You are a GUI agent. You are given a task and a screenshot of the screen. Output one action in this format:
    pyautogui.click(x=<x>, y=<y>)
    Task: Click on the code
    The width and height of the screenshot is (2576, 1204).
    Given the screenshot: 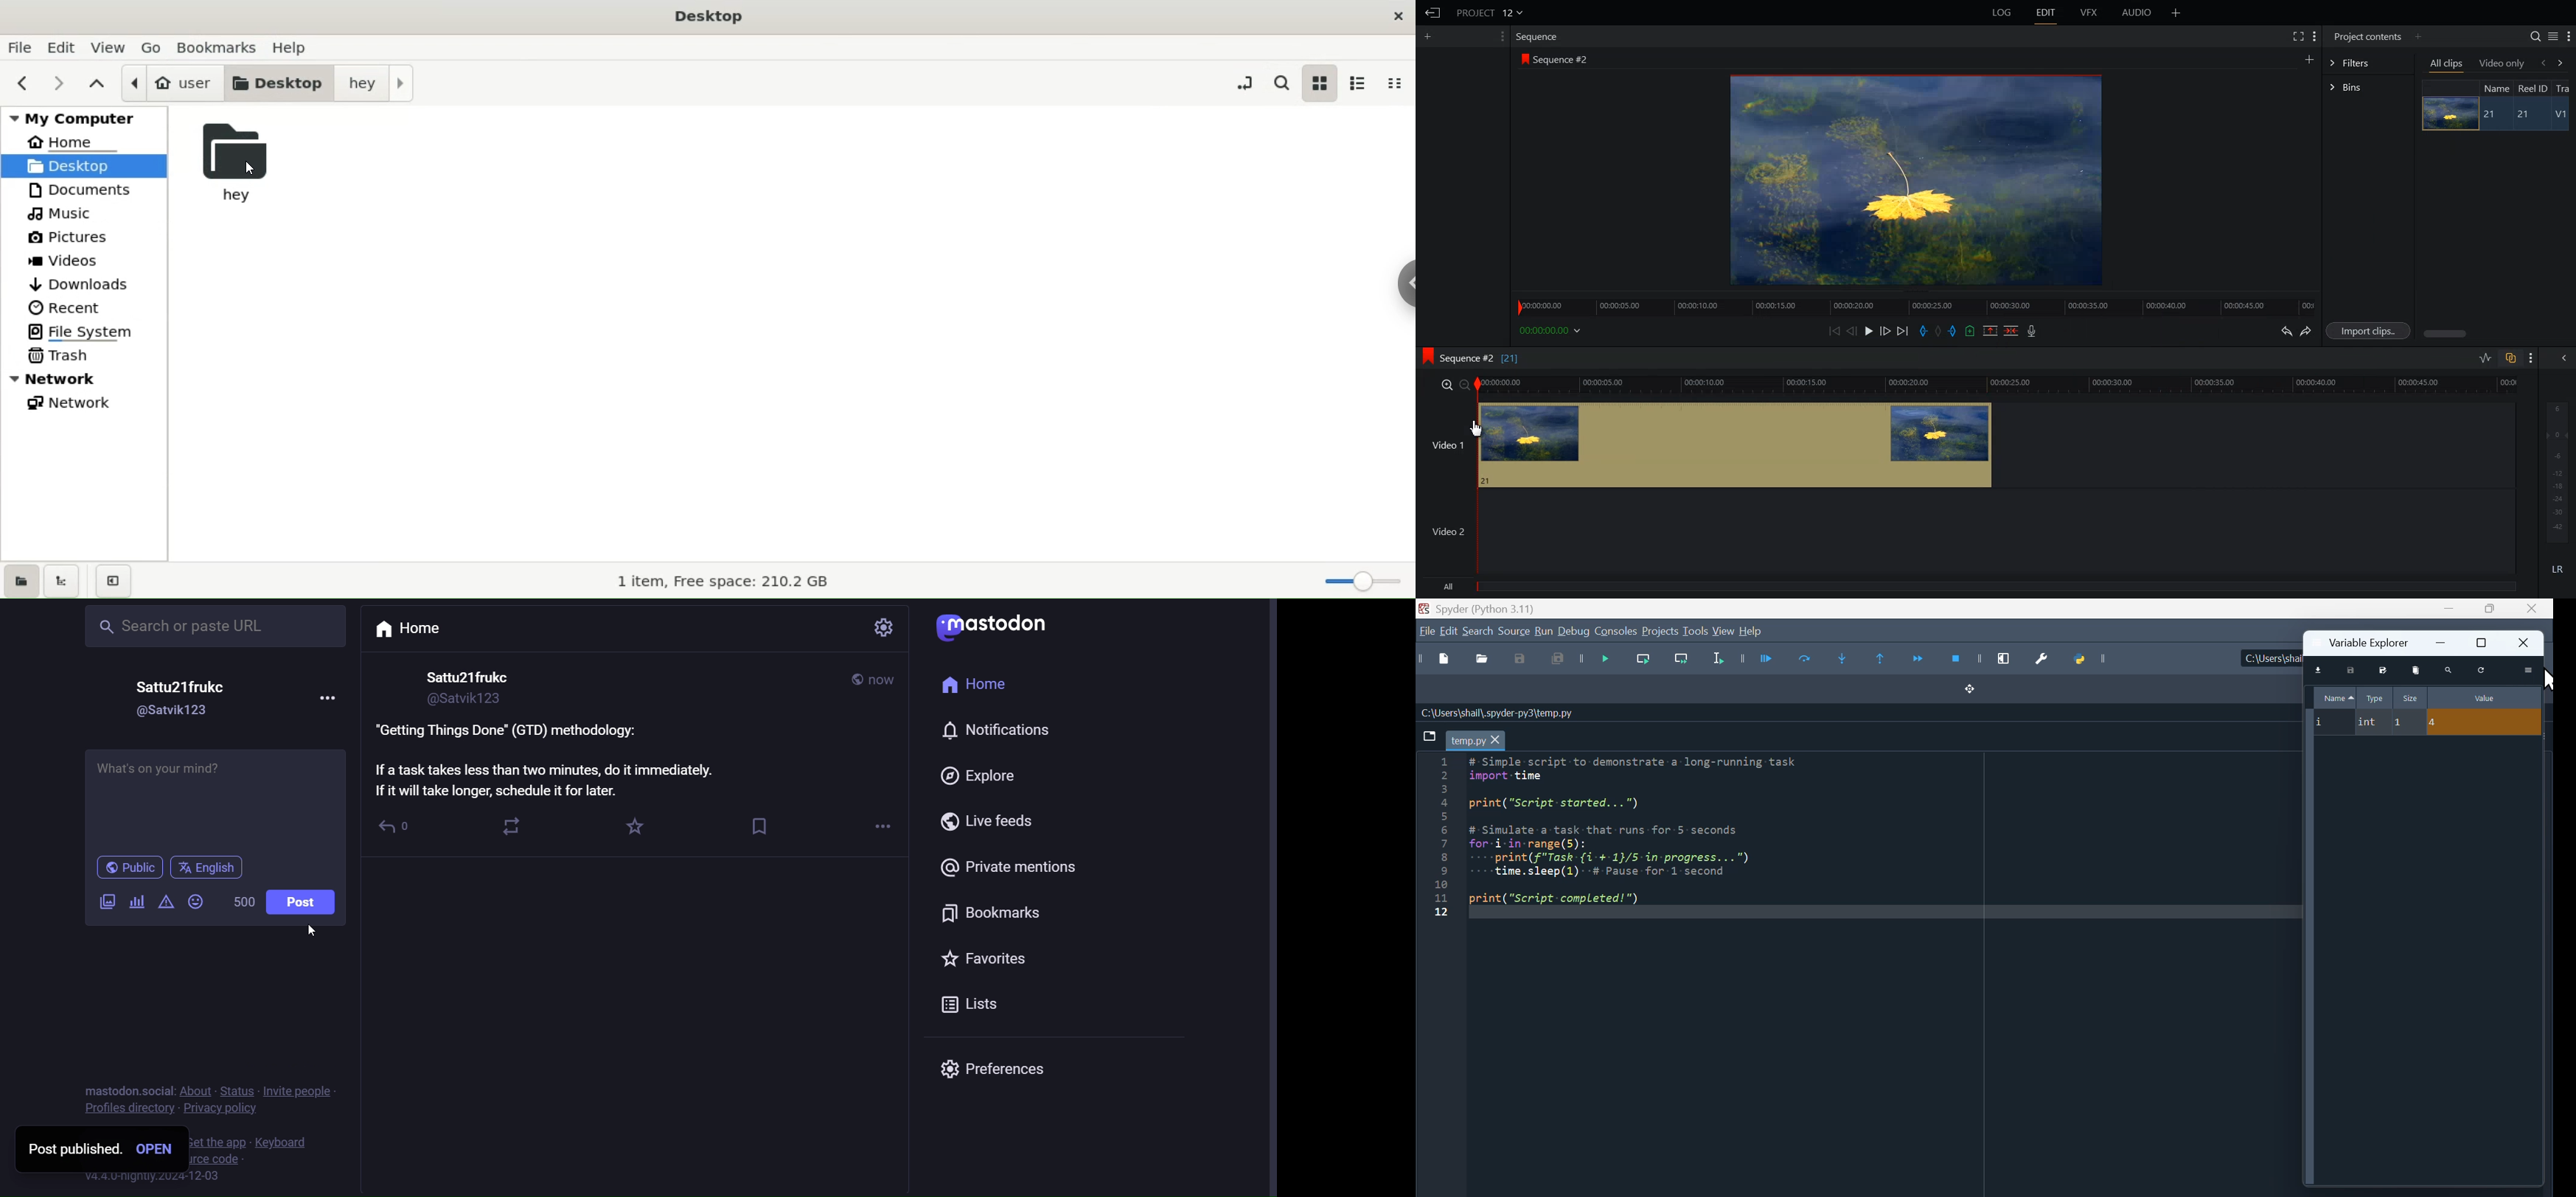 What is the action you would take?
    pyautogui.click(x=1648, y=836)
    